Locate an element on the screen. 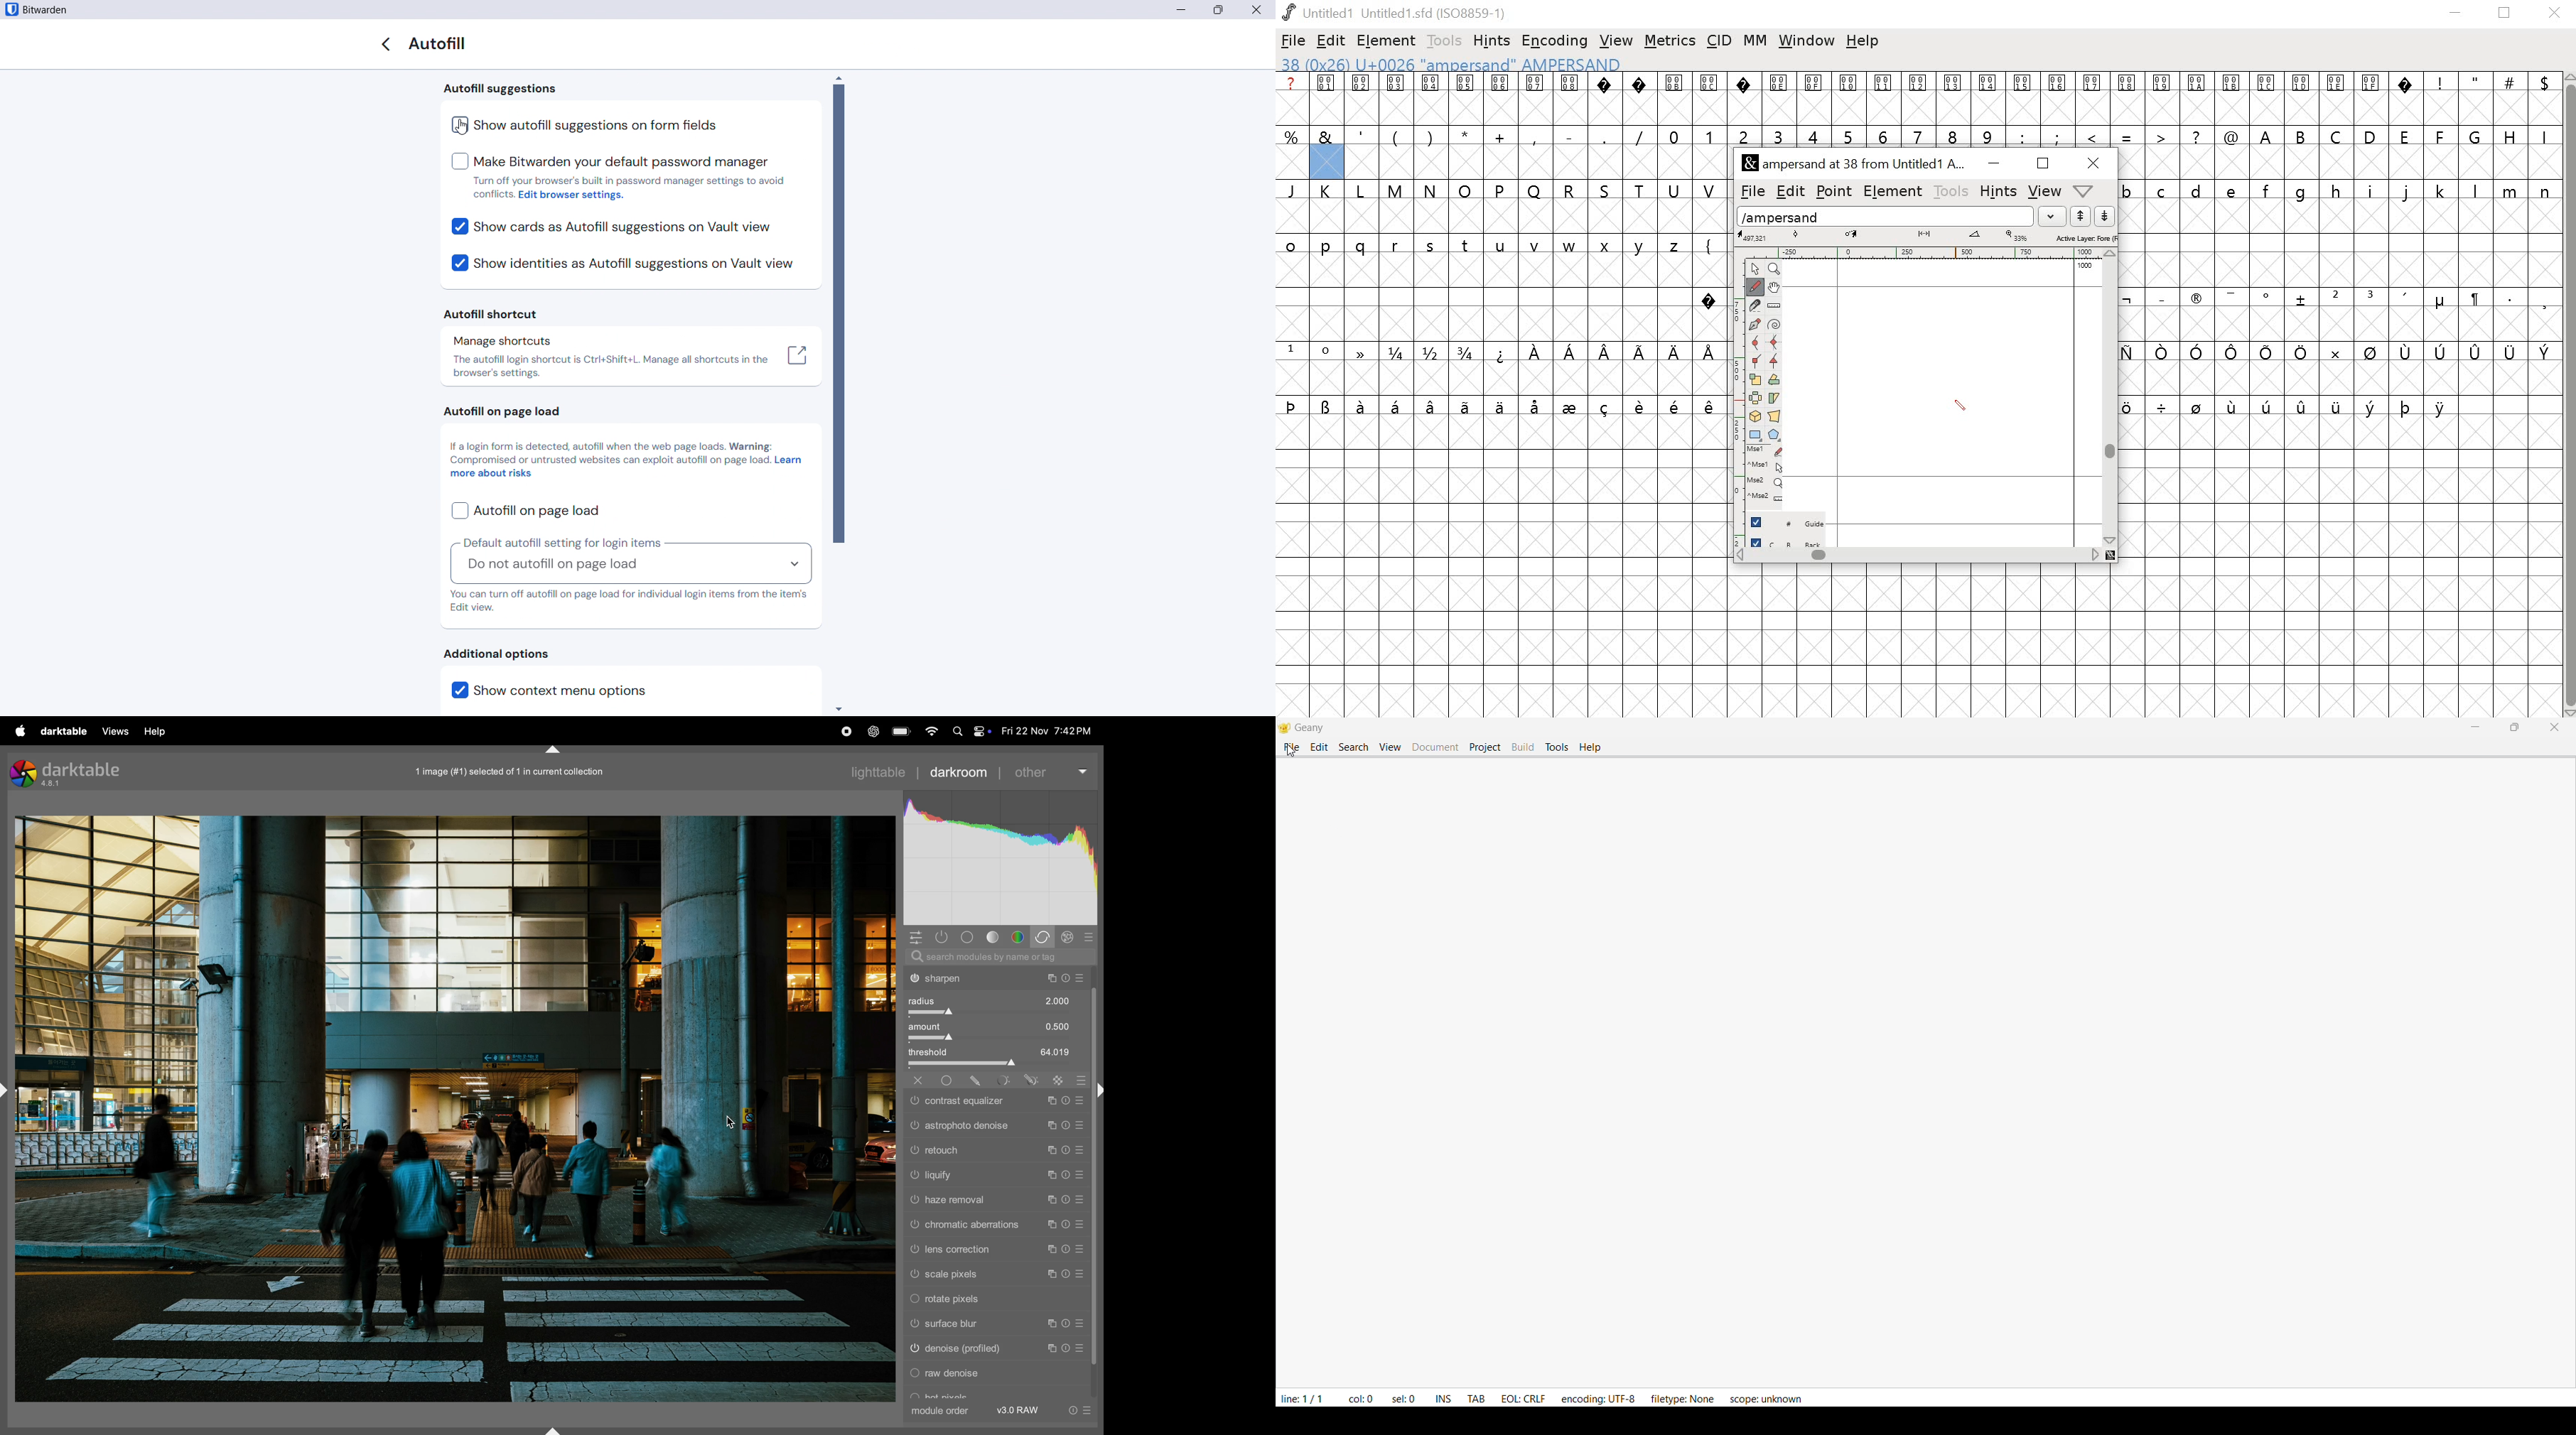 Image resolution: width=2576 pixels, height=1456 pixels. histogram is located at coordinates (1002, 855).